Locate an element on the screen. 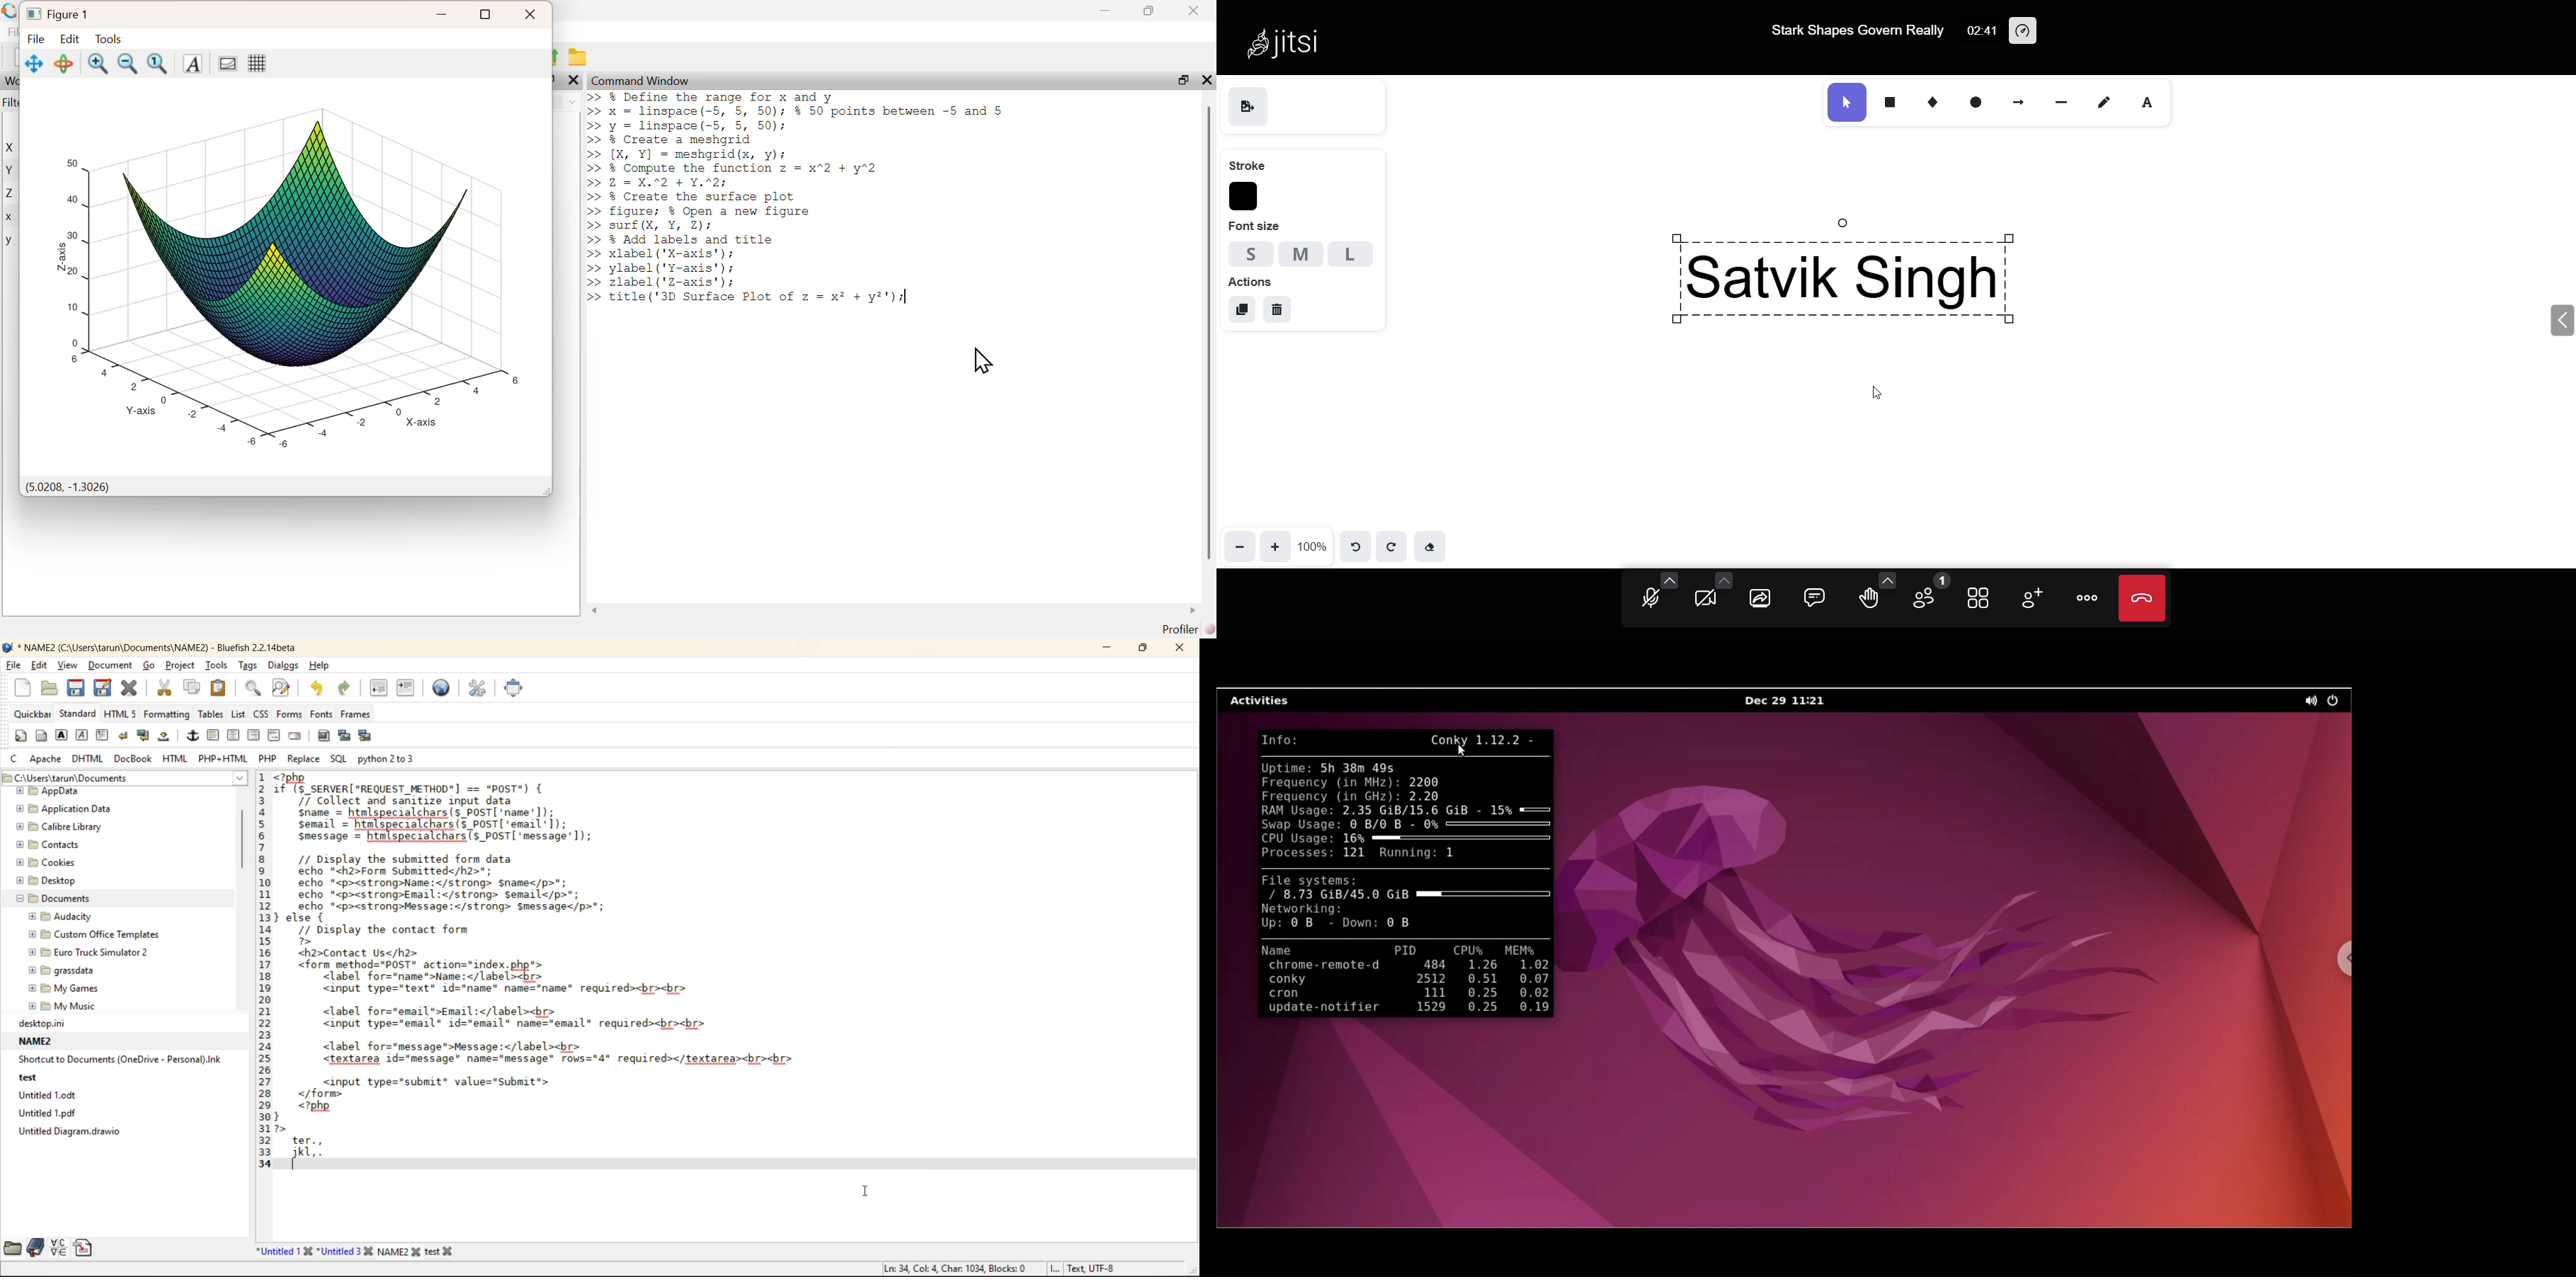  file path is located at coordinates (122, 778).